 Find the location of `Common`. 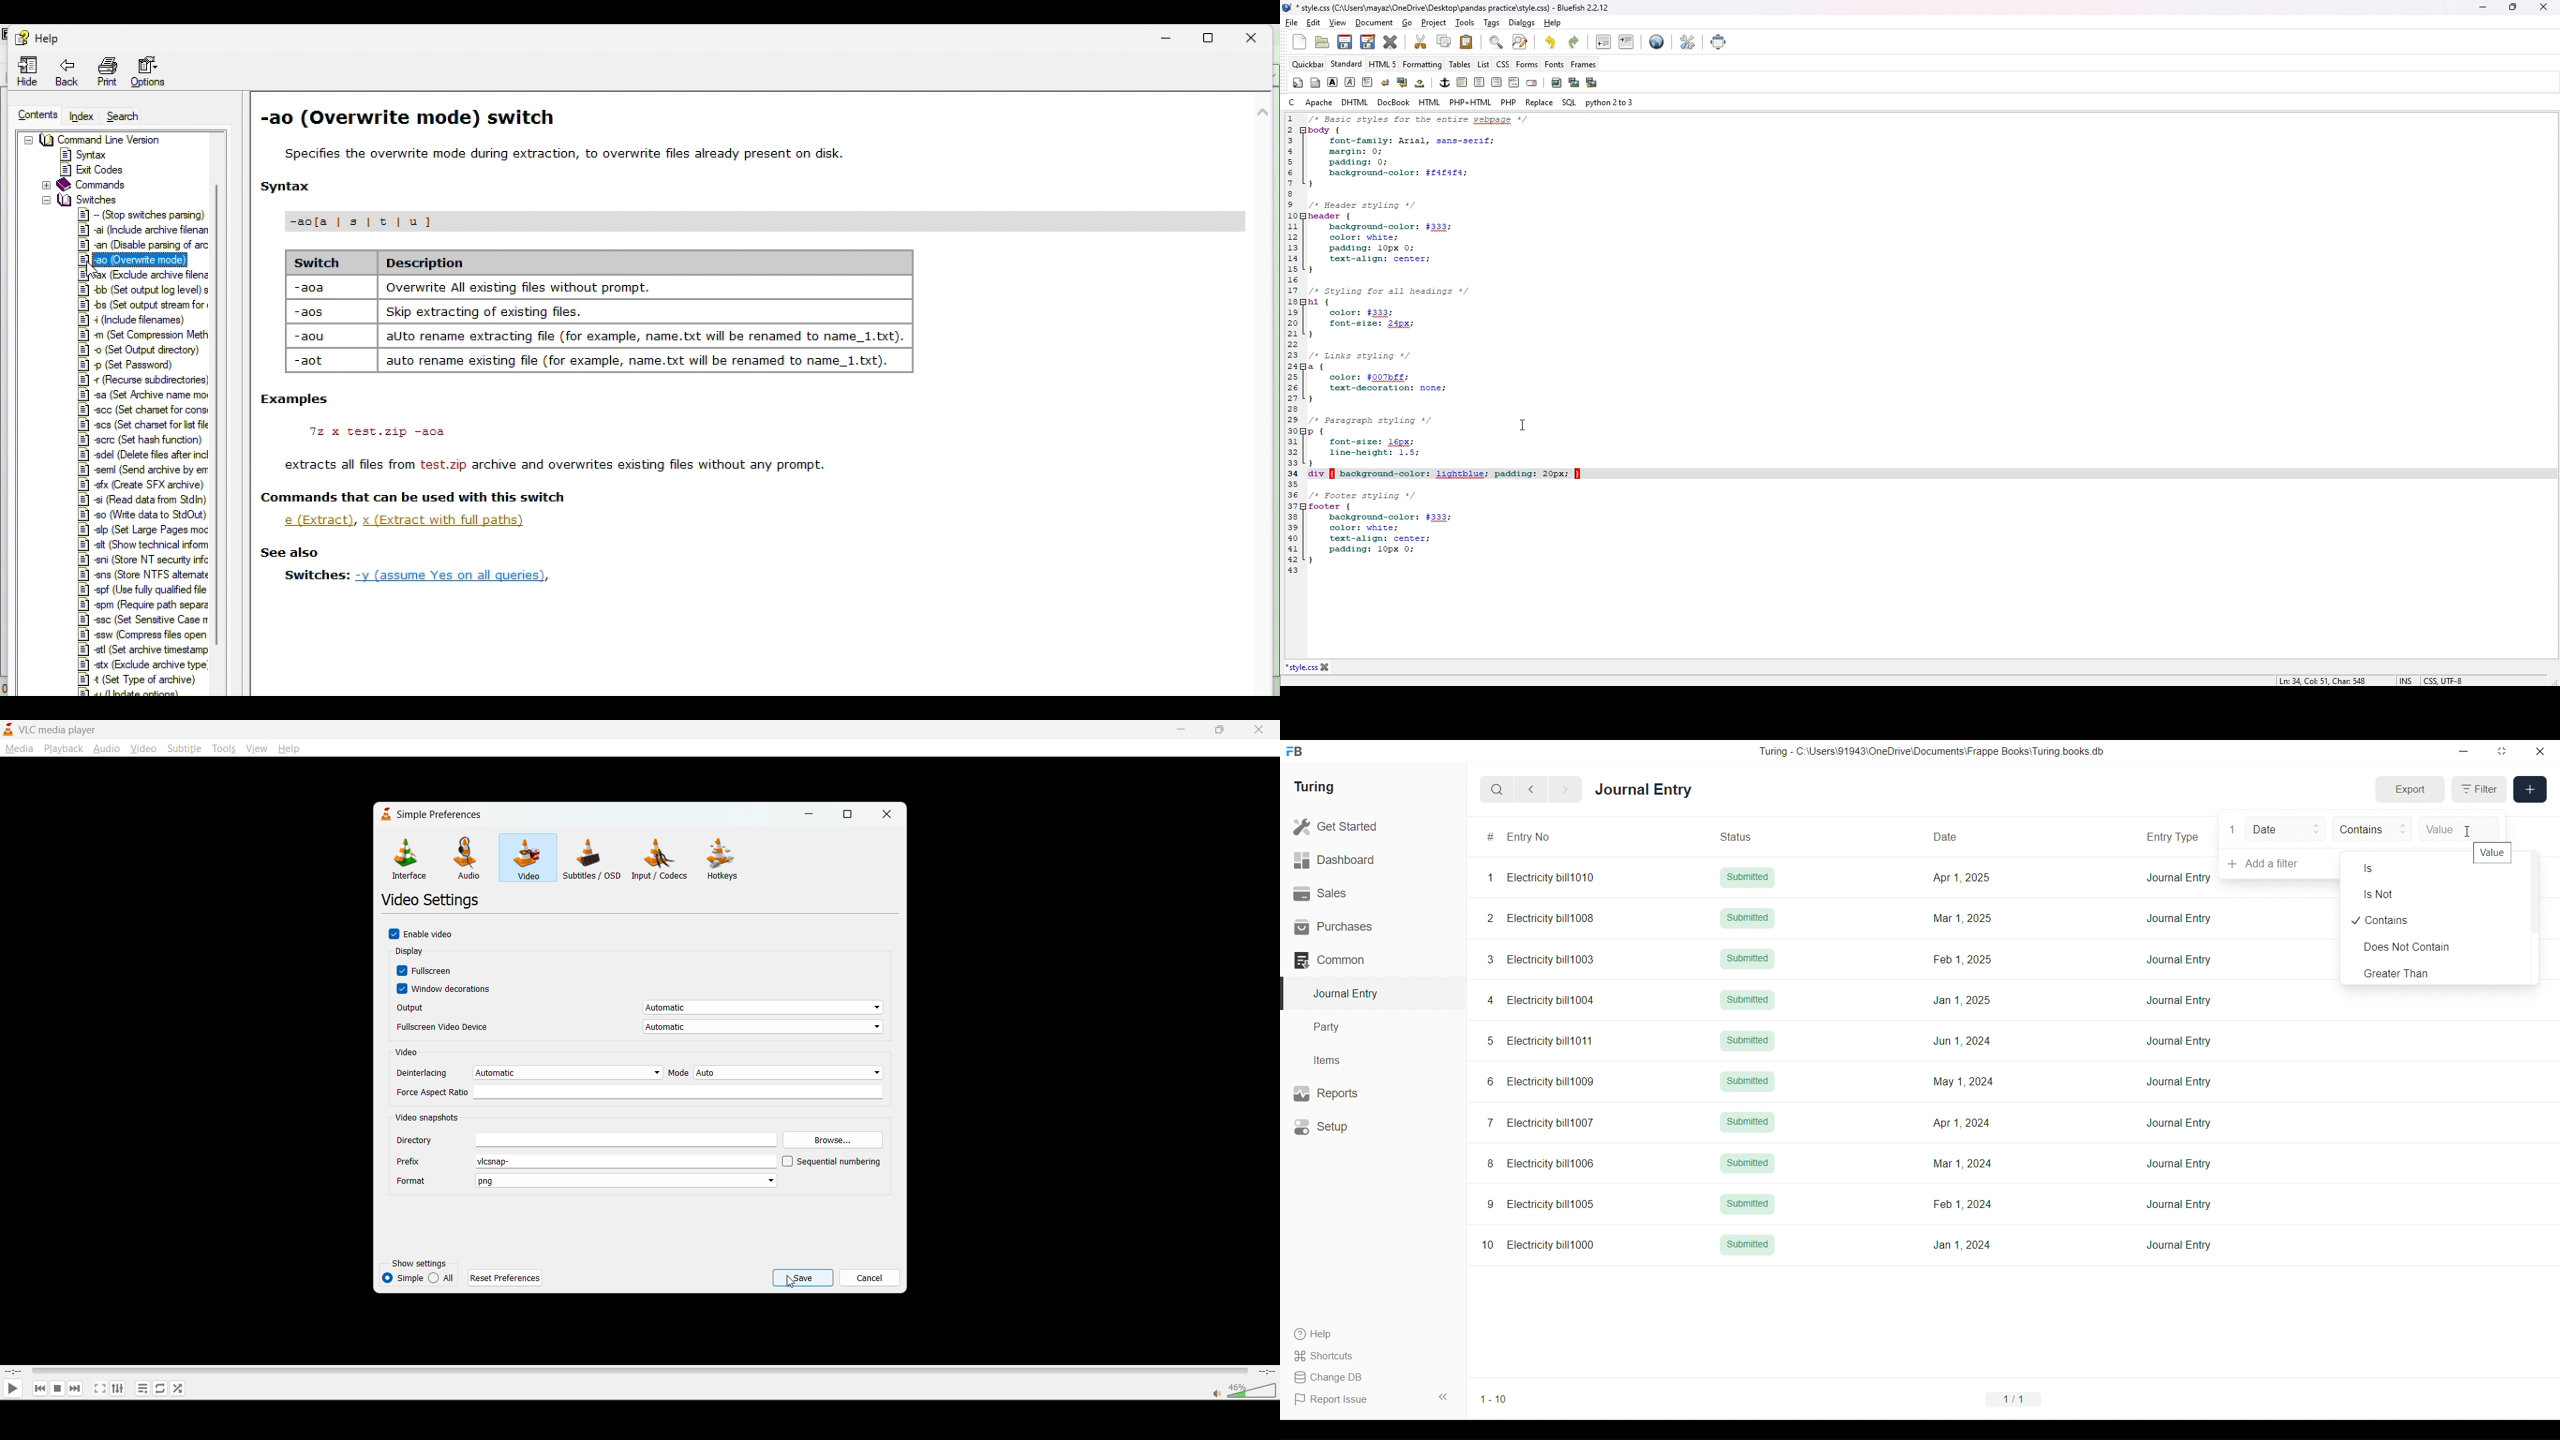

Common is located at coordinates (1373, 960).